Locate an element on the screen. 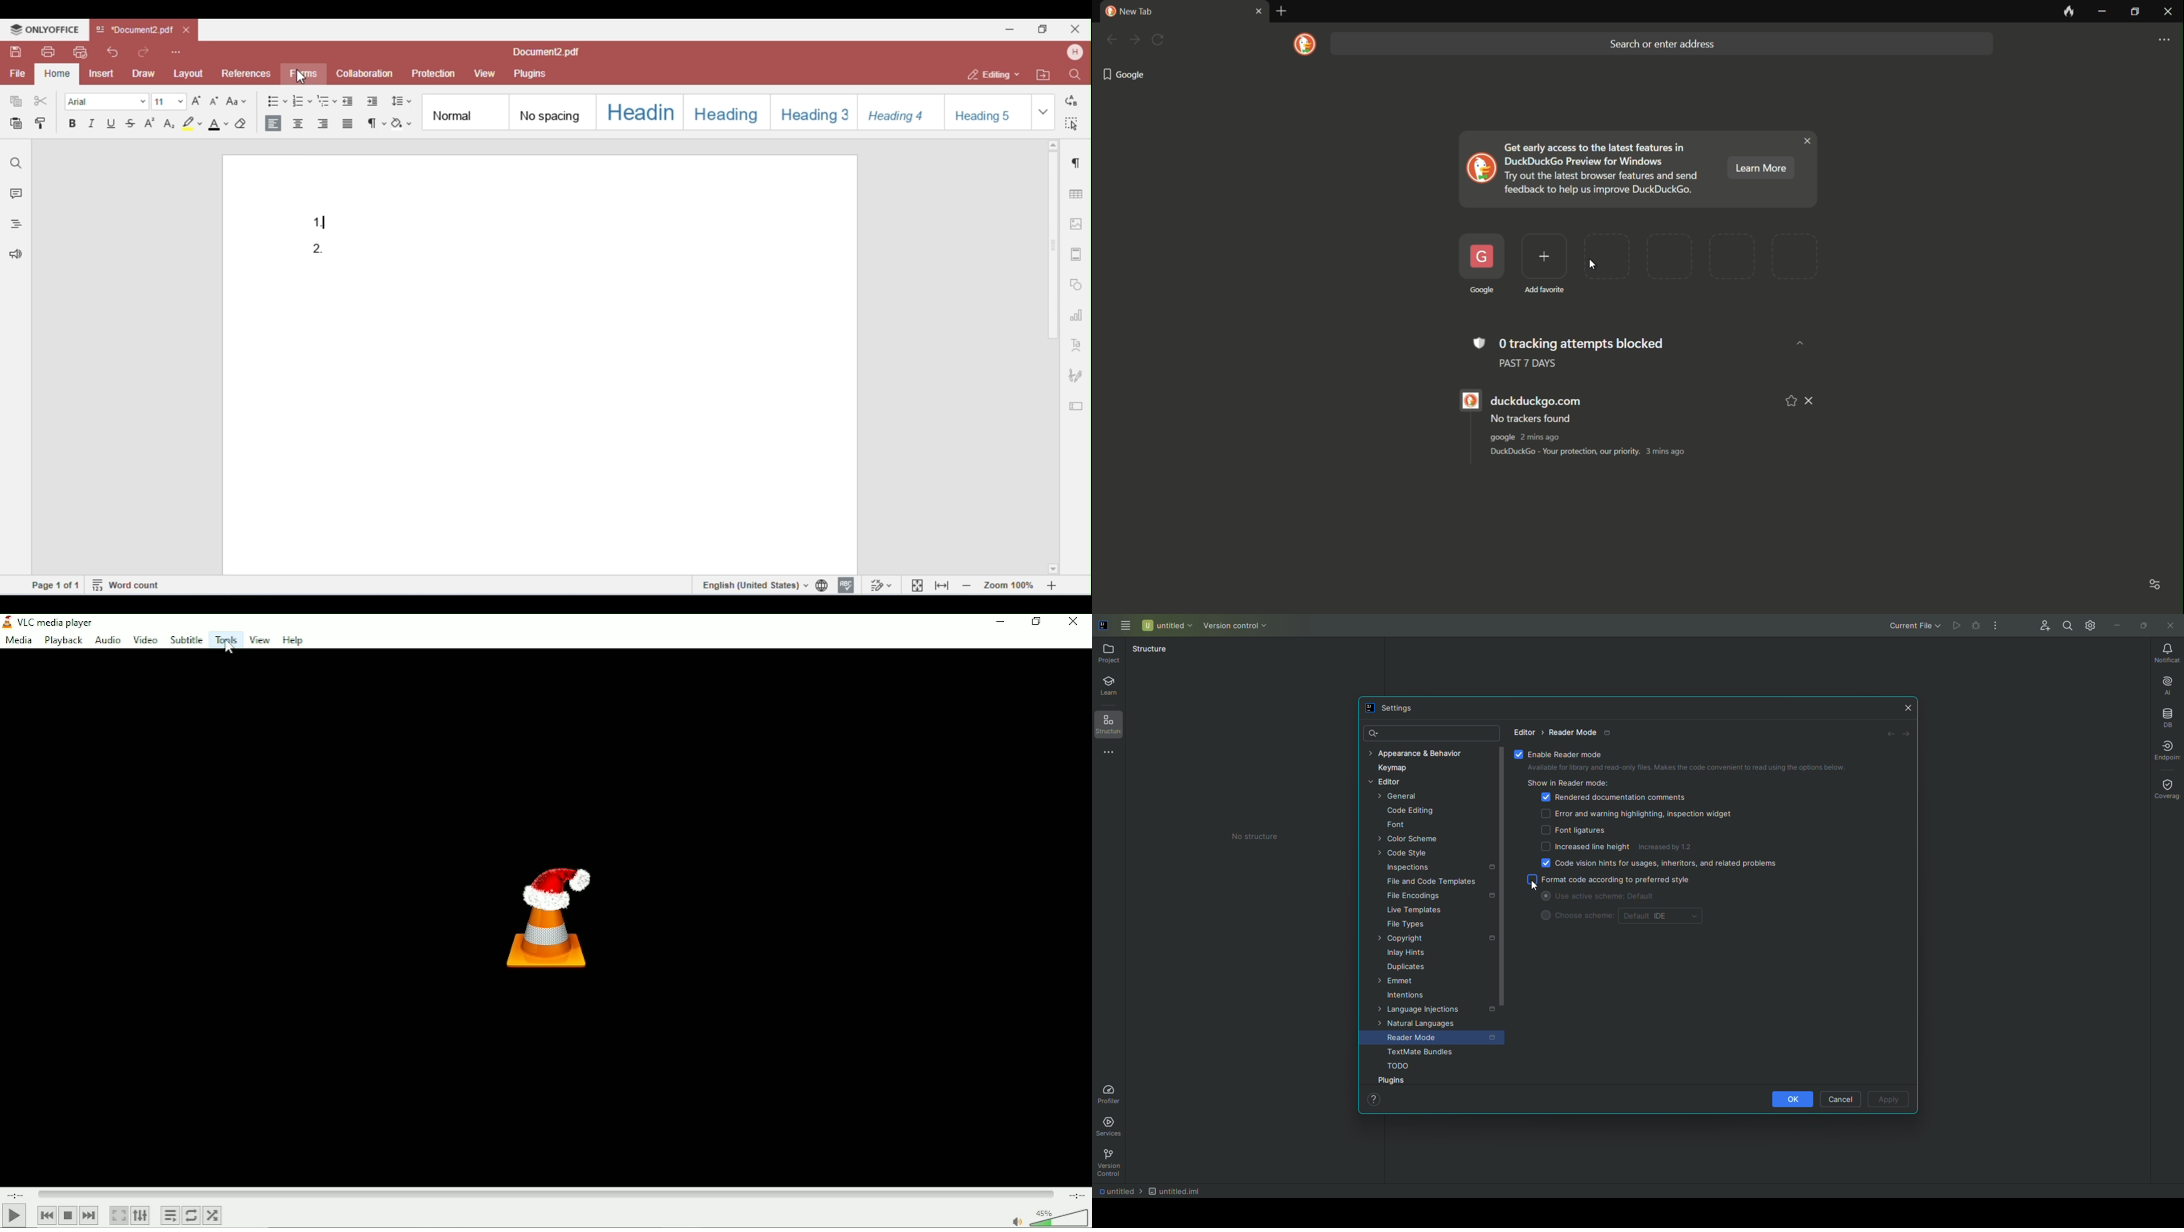 The width and height of the screenshot is (2184, 1232). Subtitle is located at coordinates (185, 640).